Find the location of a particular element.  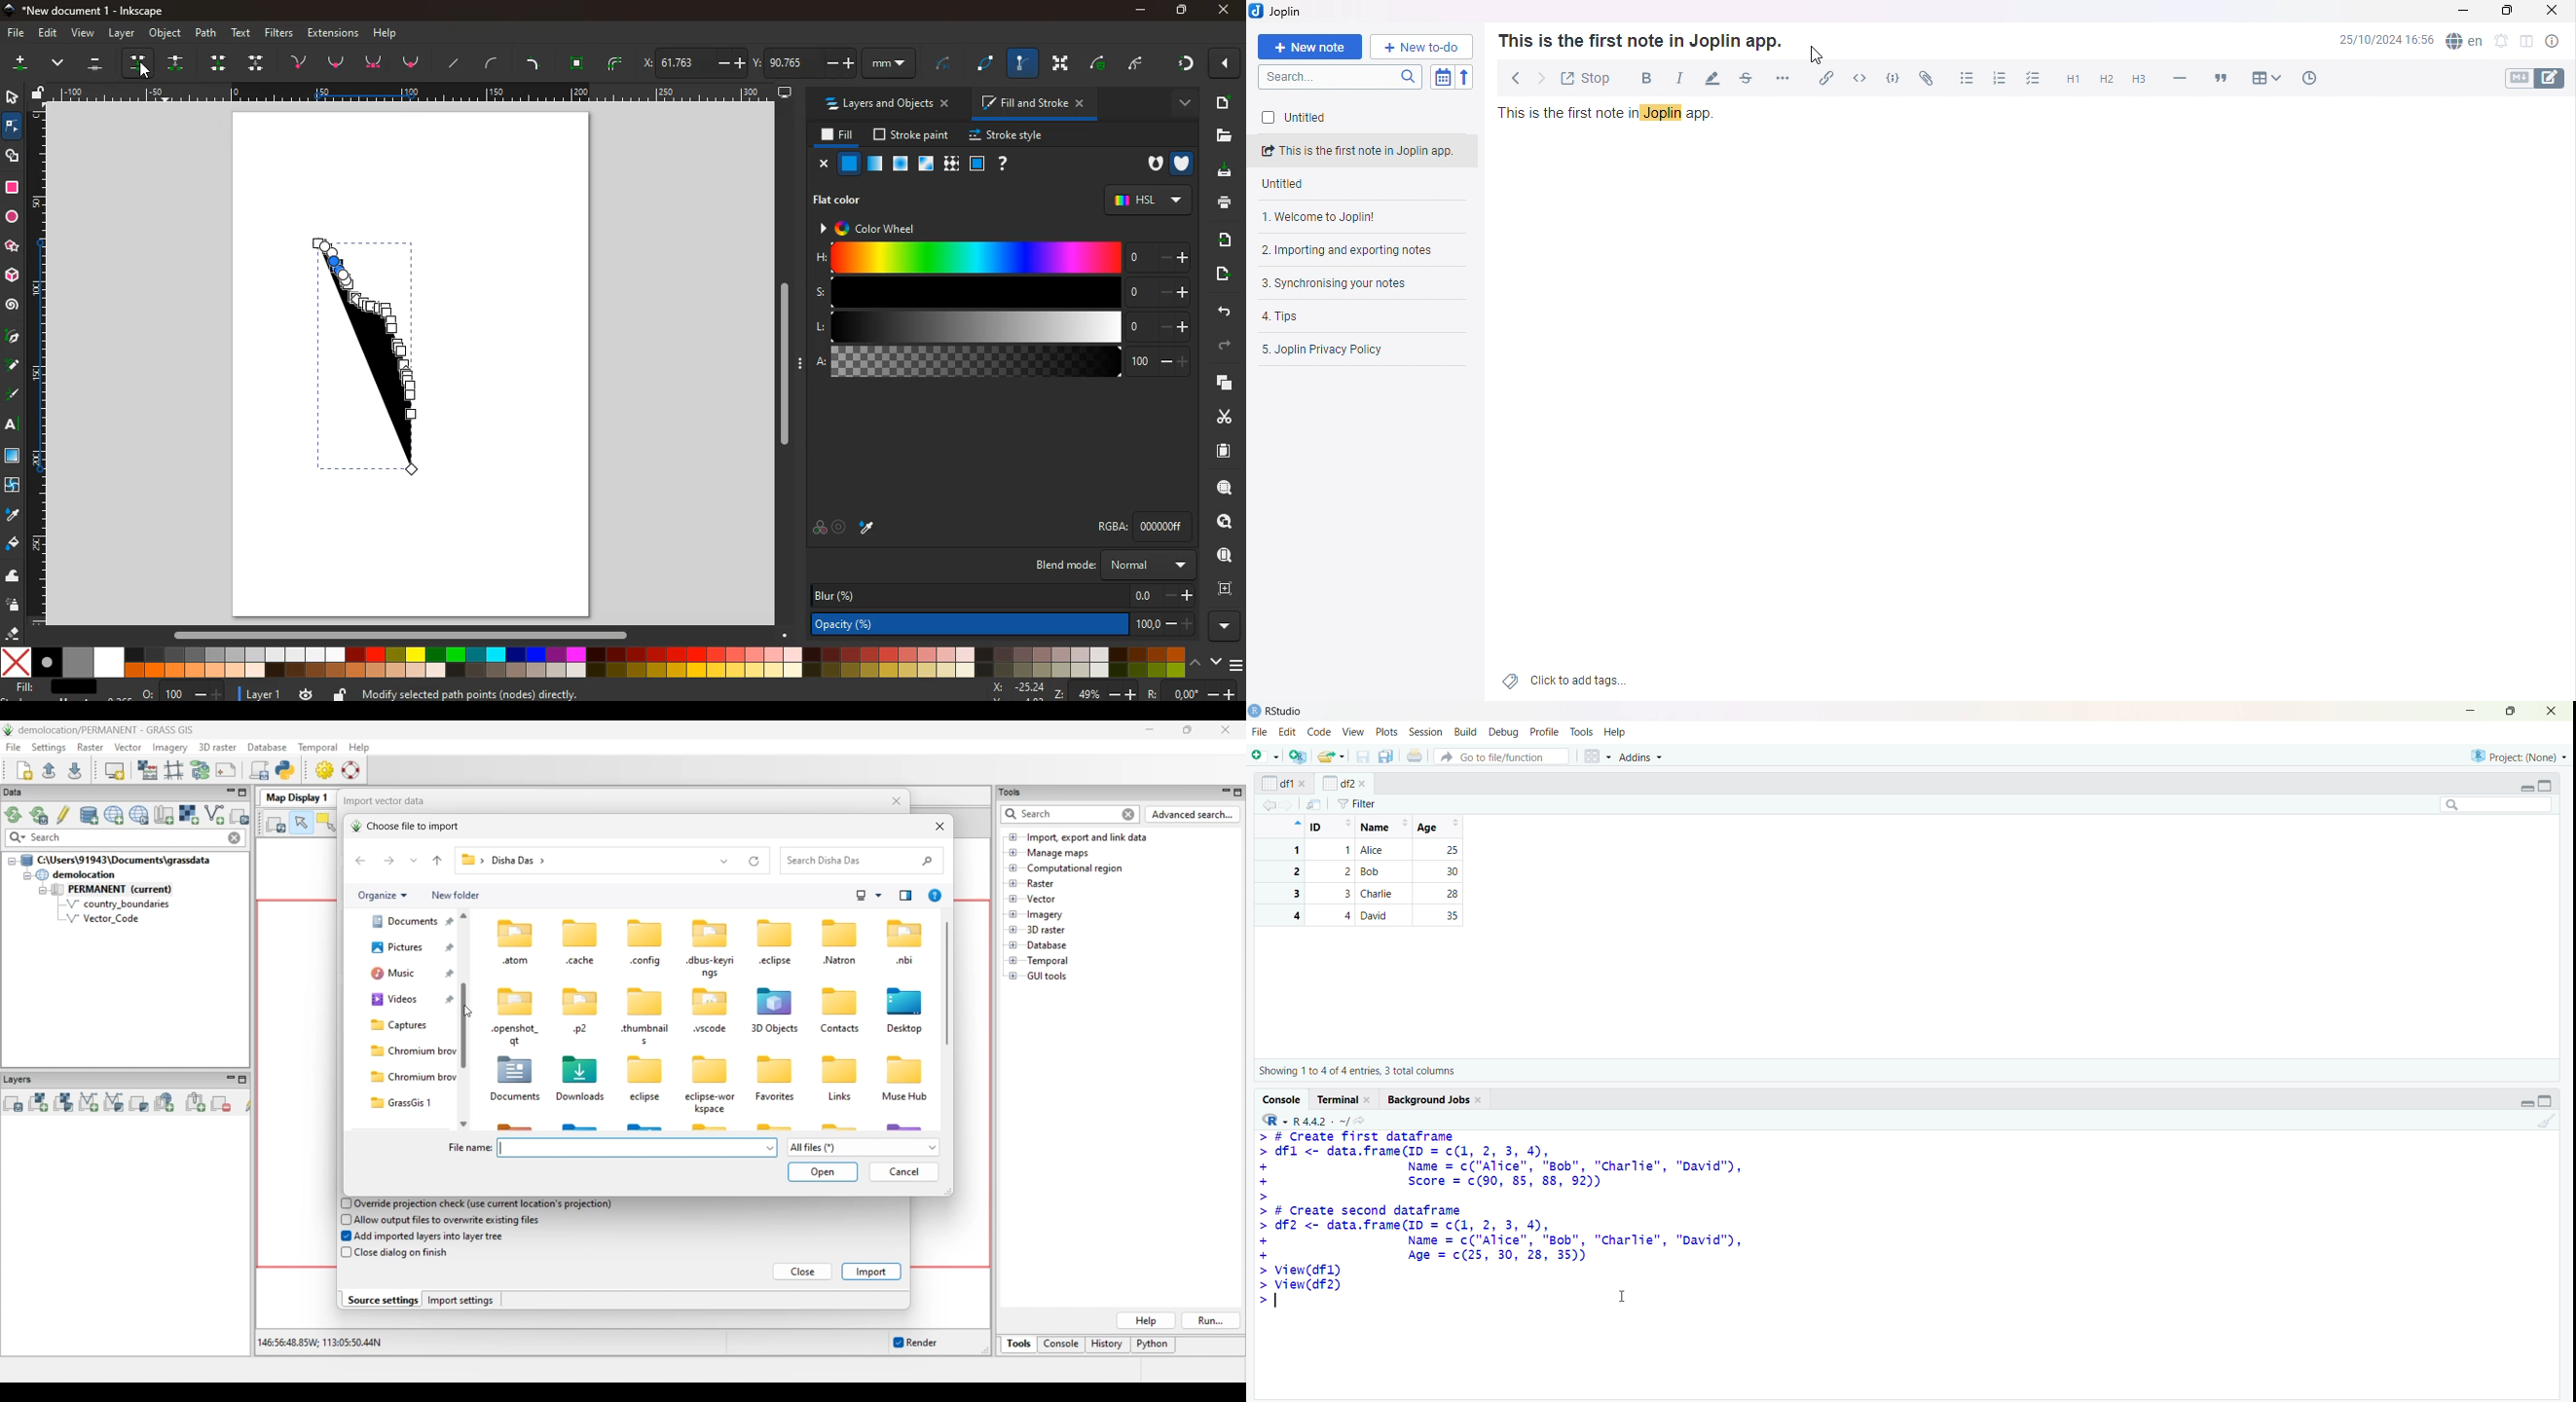

curve is located at coordinates (1103, 63).